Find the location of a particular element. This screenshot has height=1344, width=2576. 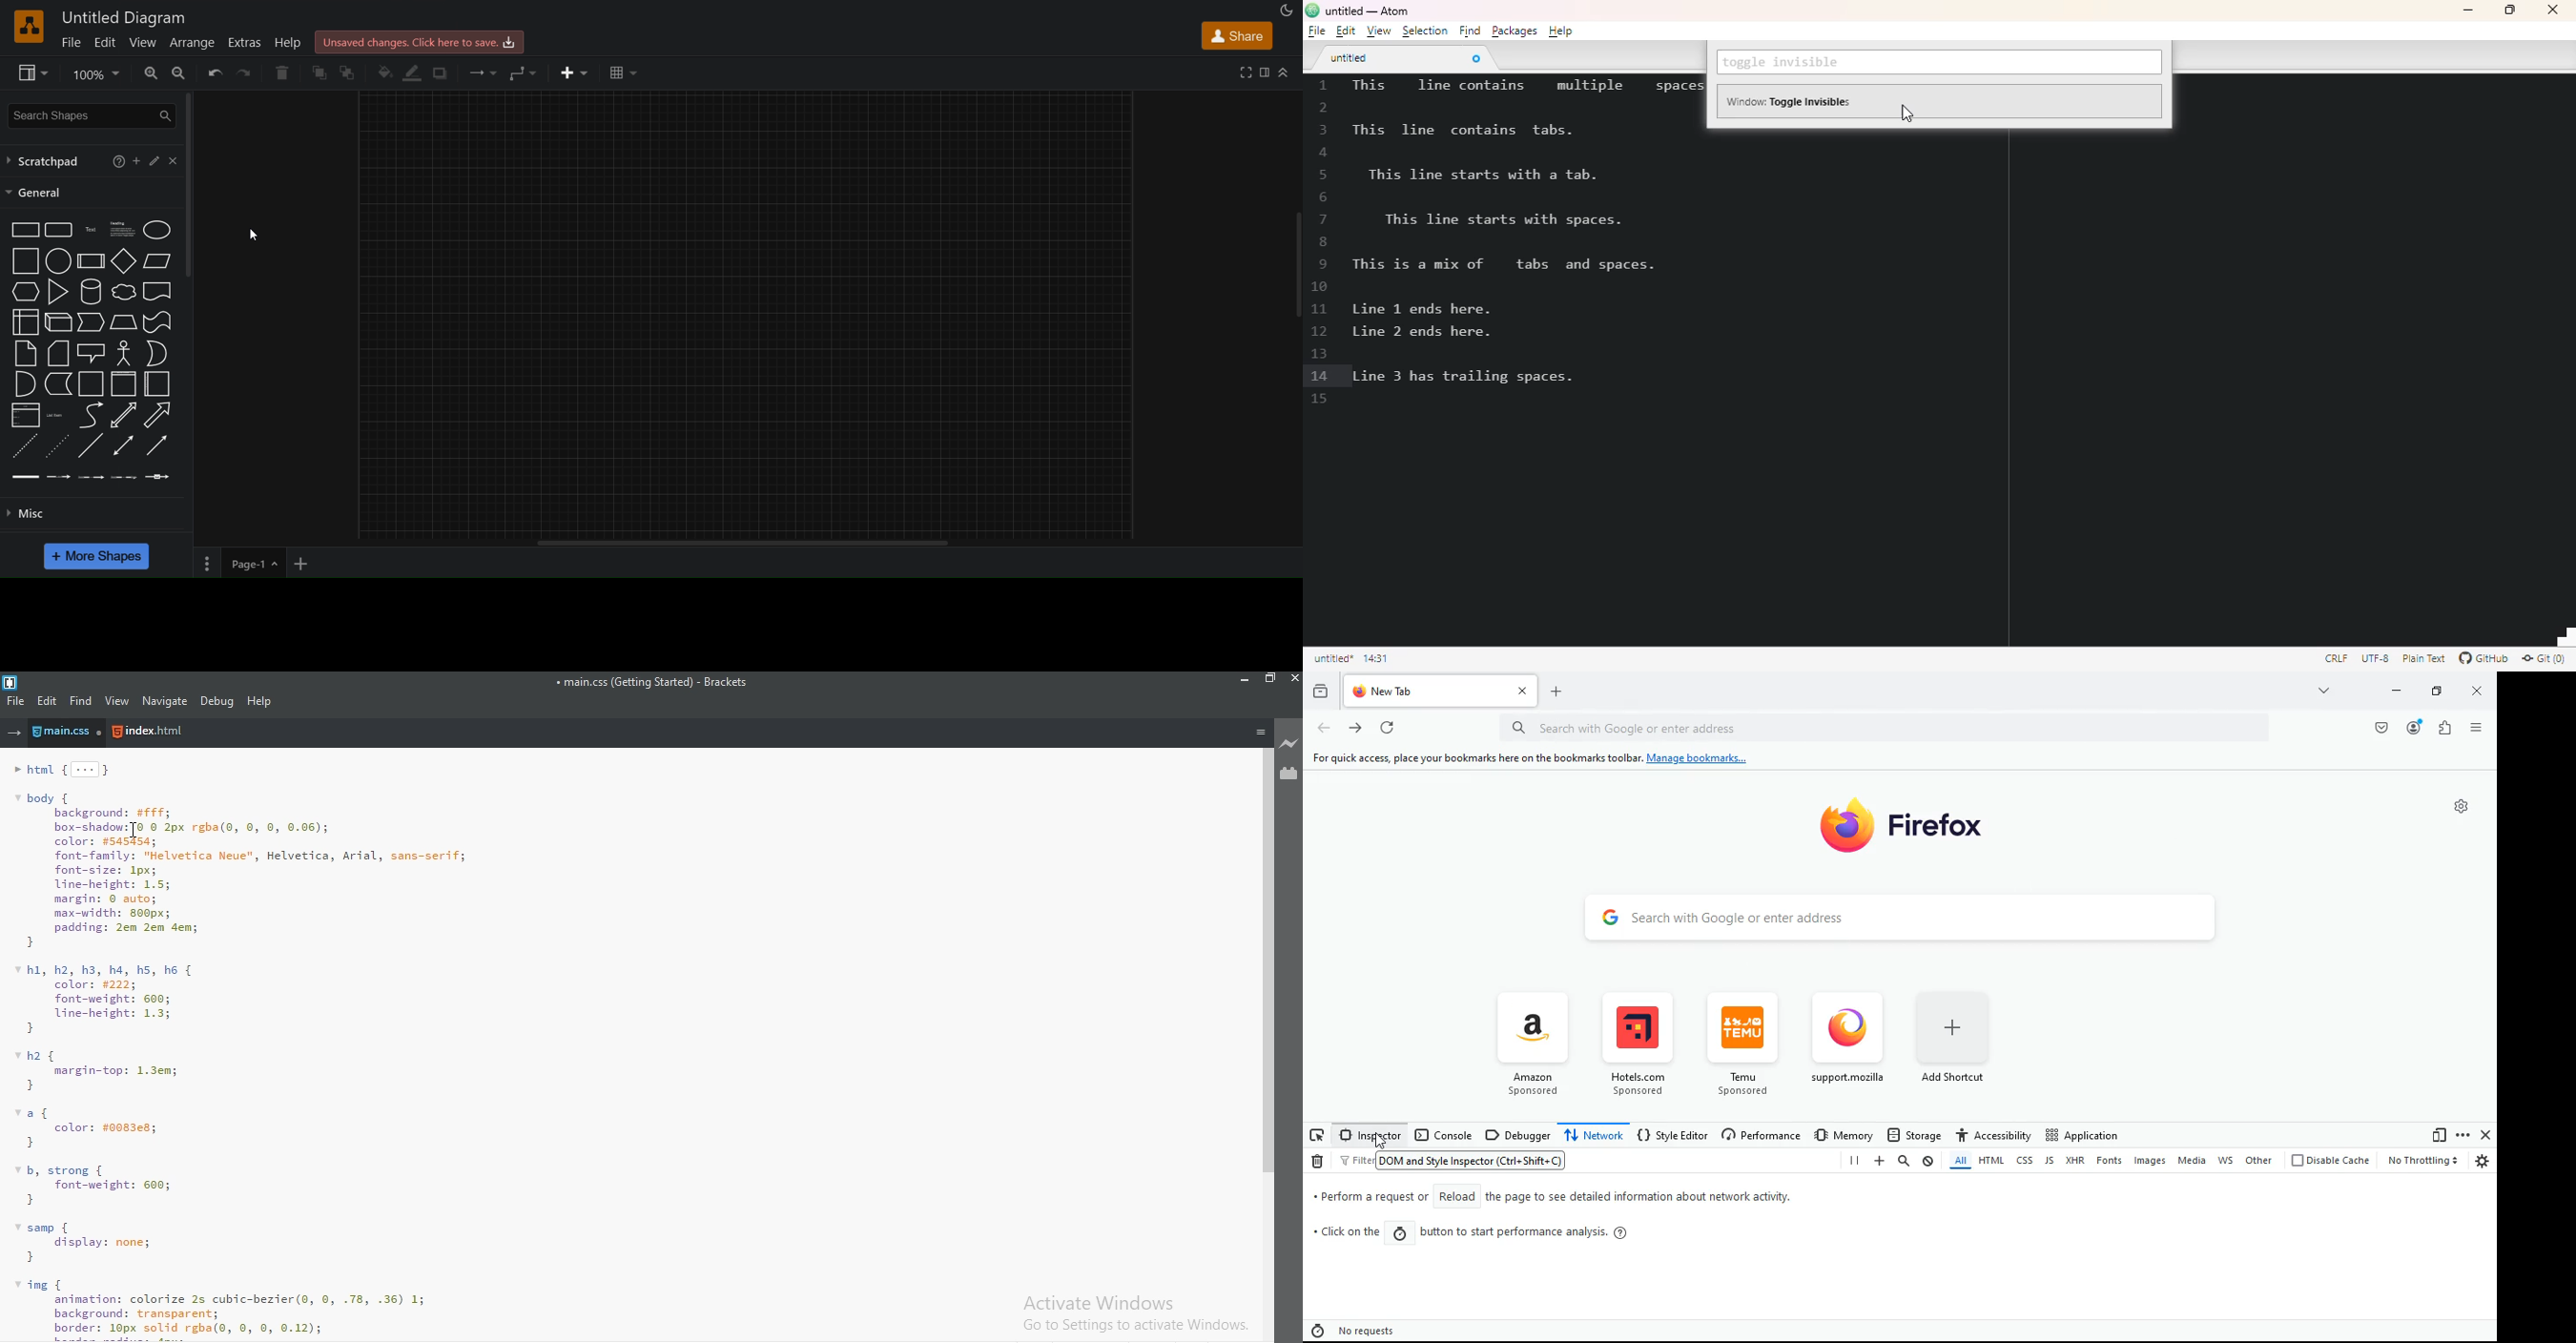

more shapes is located at coordinates (98, 556).